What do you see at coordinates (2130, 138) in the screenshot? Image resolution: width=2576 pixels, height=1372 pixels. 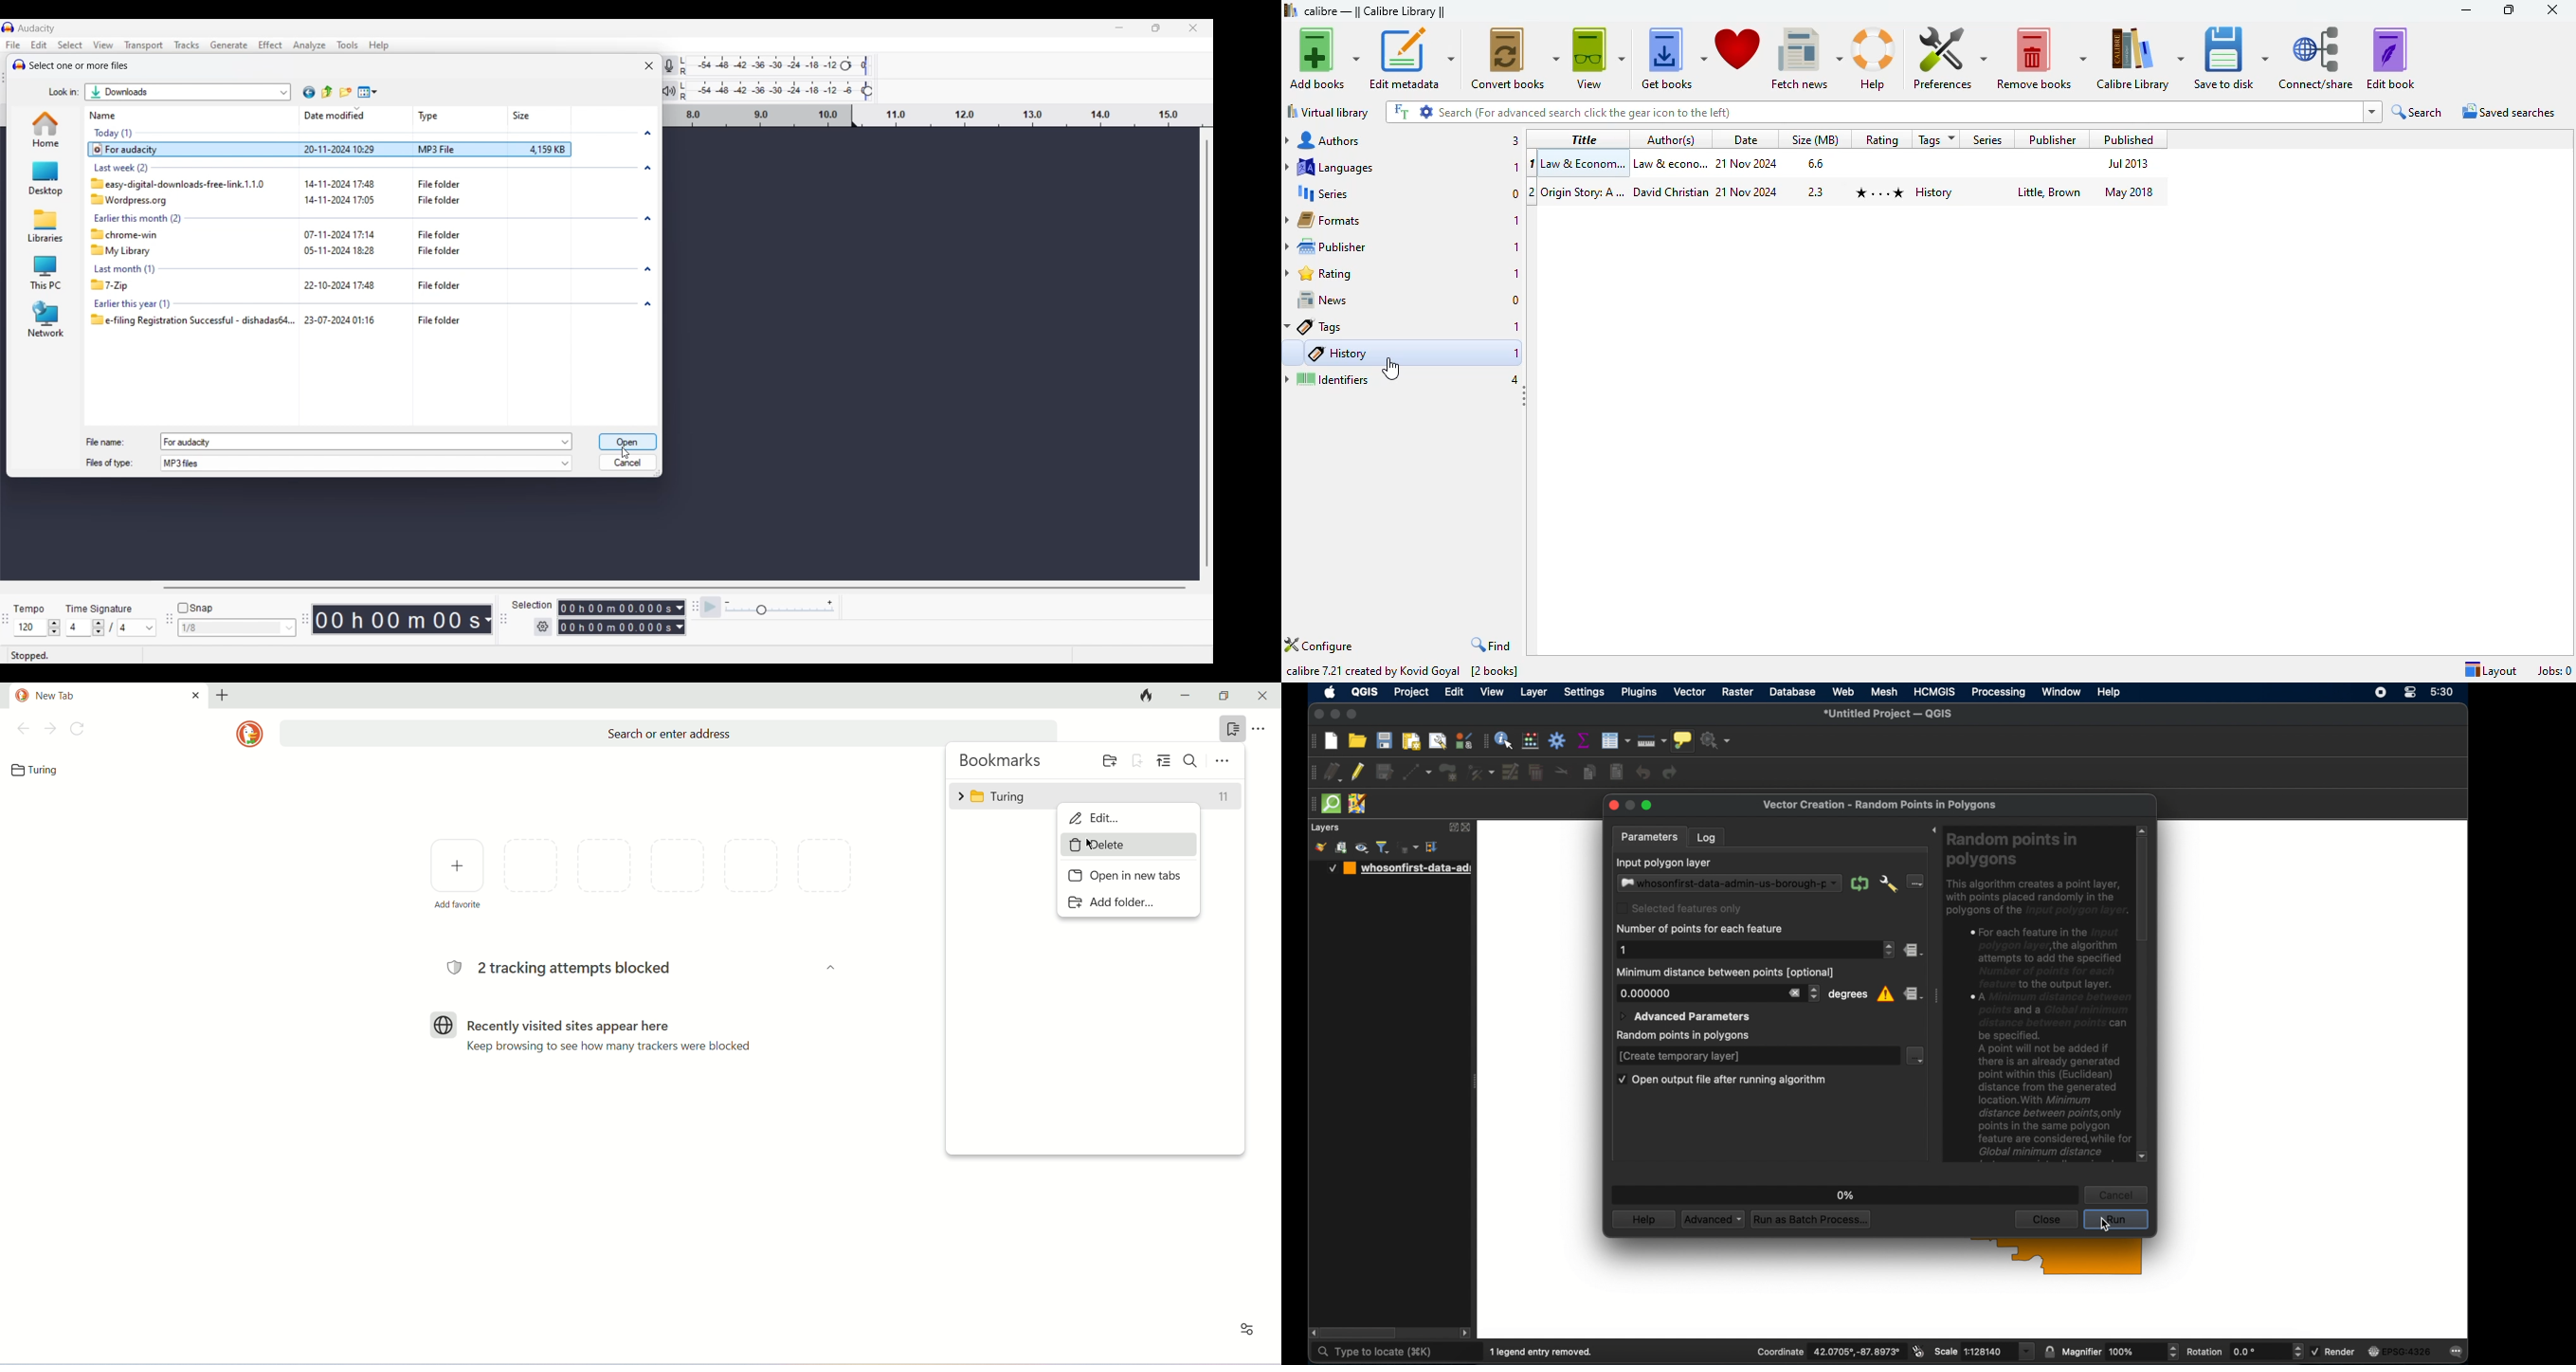 I see `published` at bounding box center [2130, 138].